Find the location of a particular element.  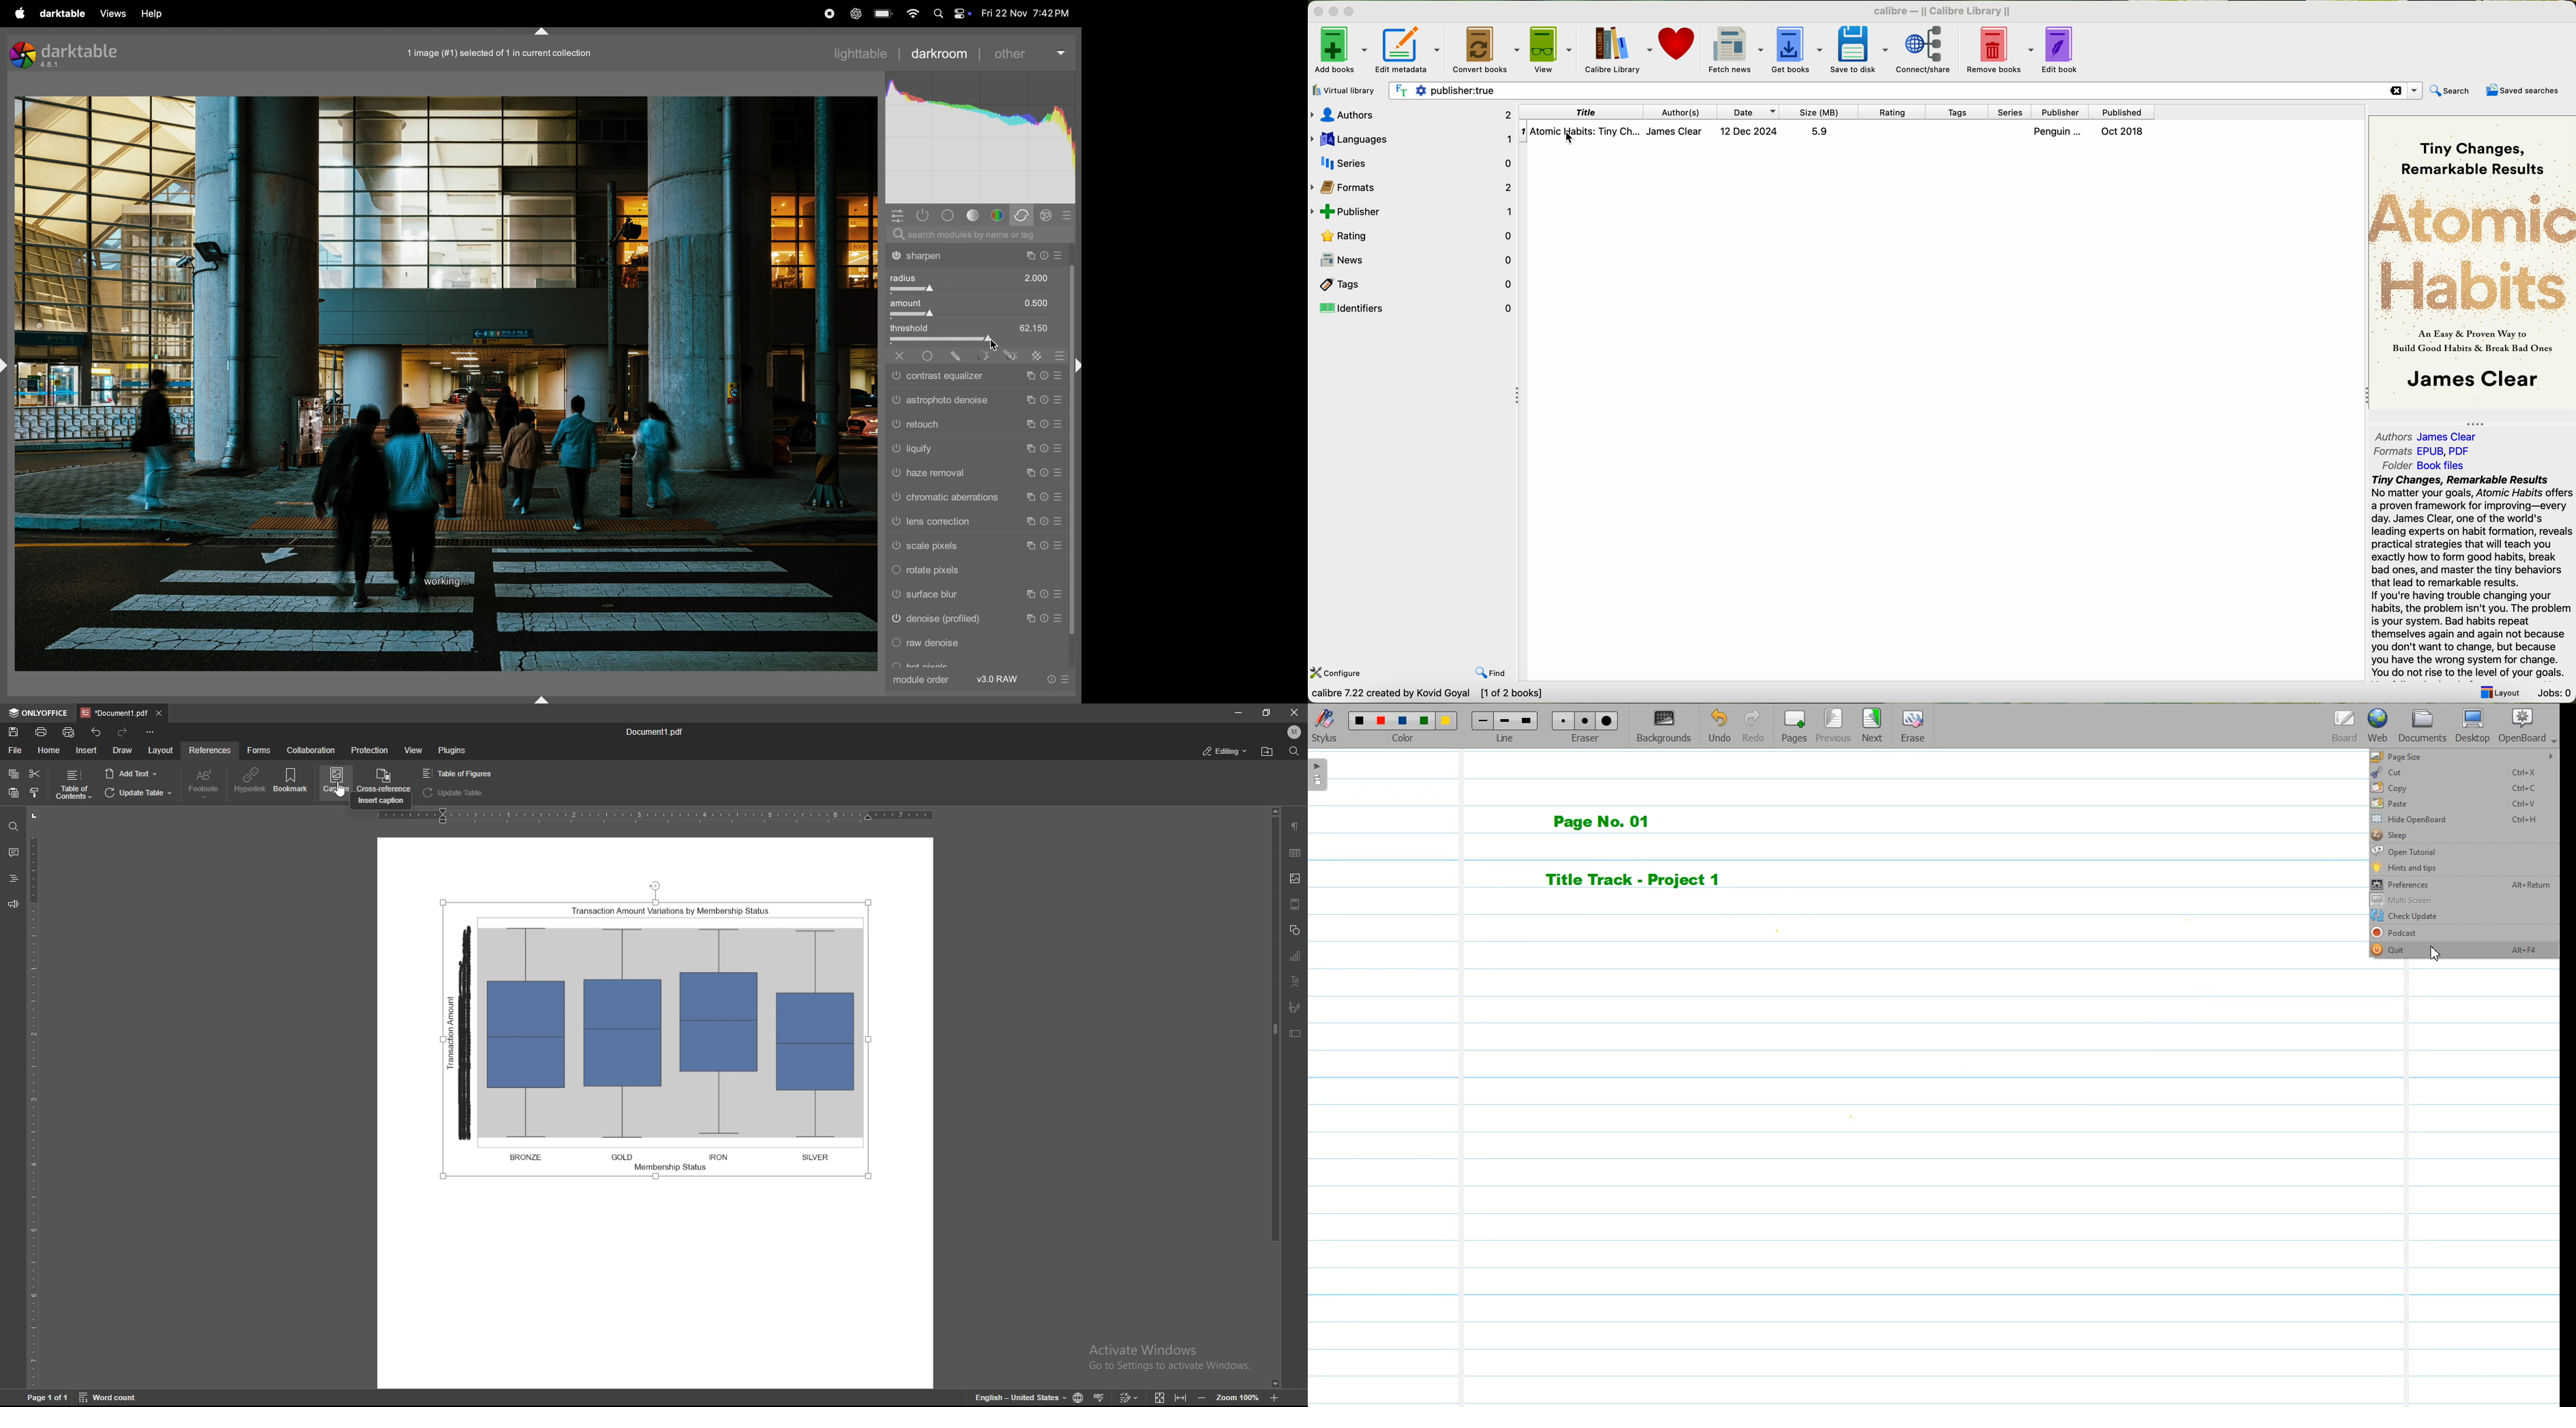

wifi is located at coordinates (913, 13).